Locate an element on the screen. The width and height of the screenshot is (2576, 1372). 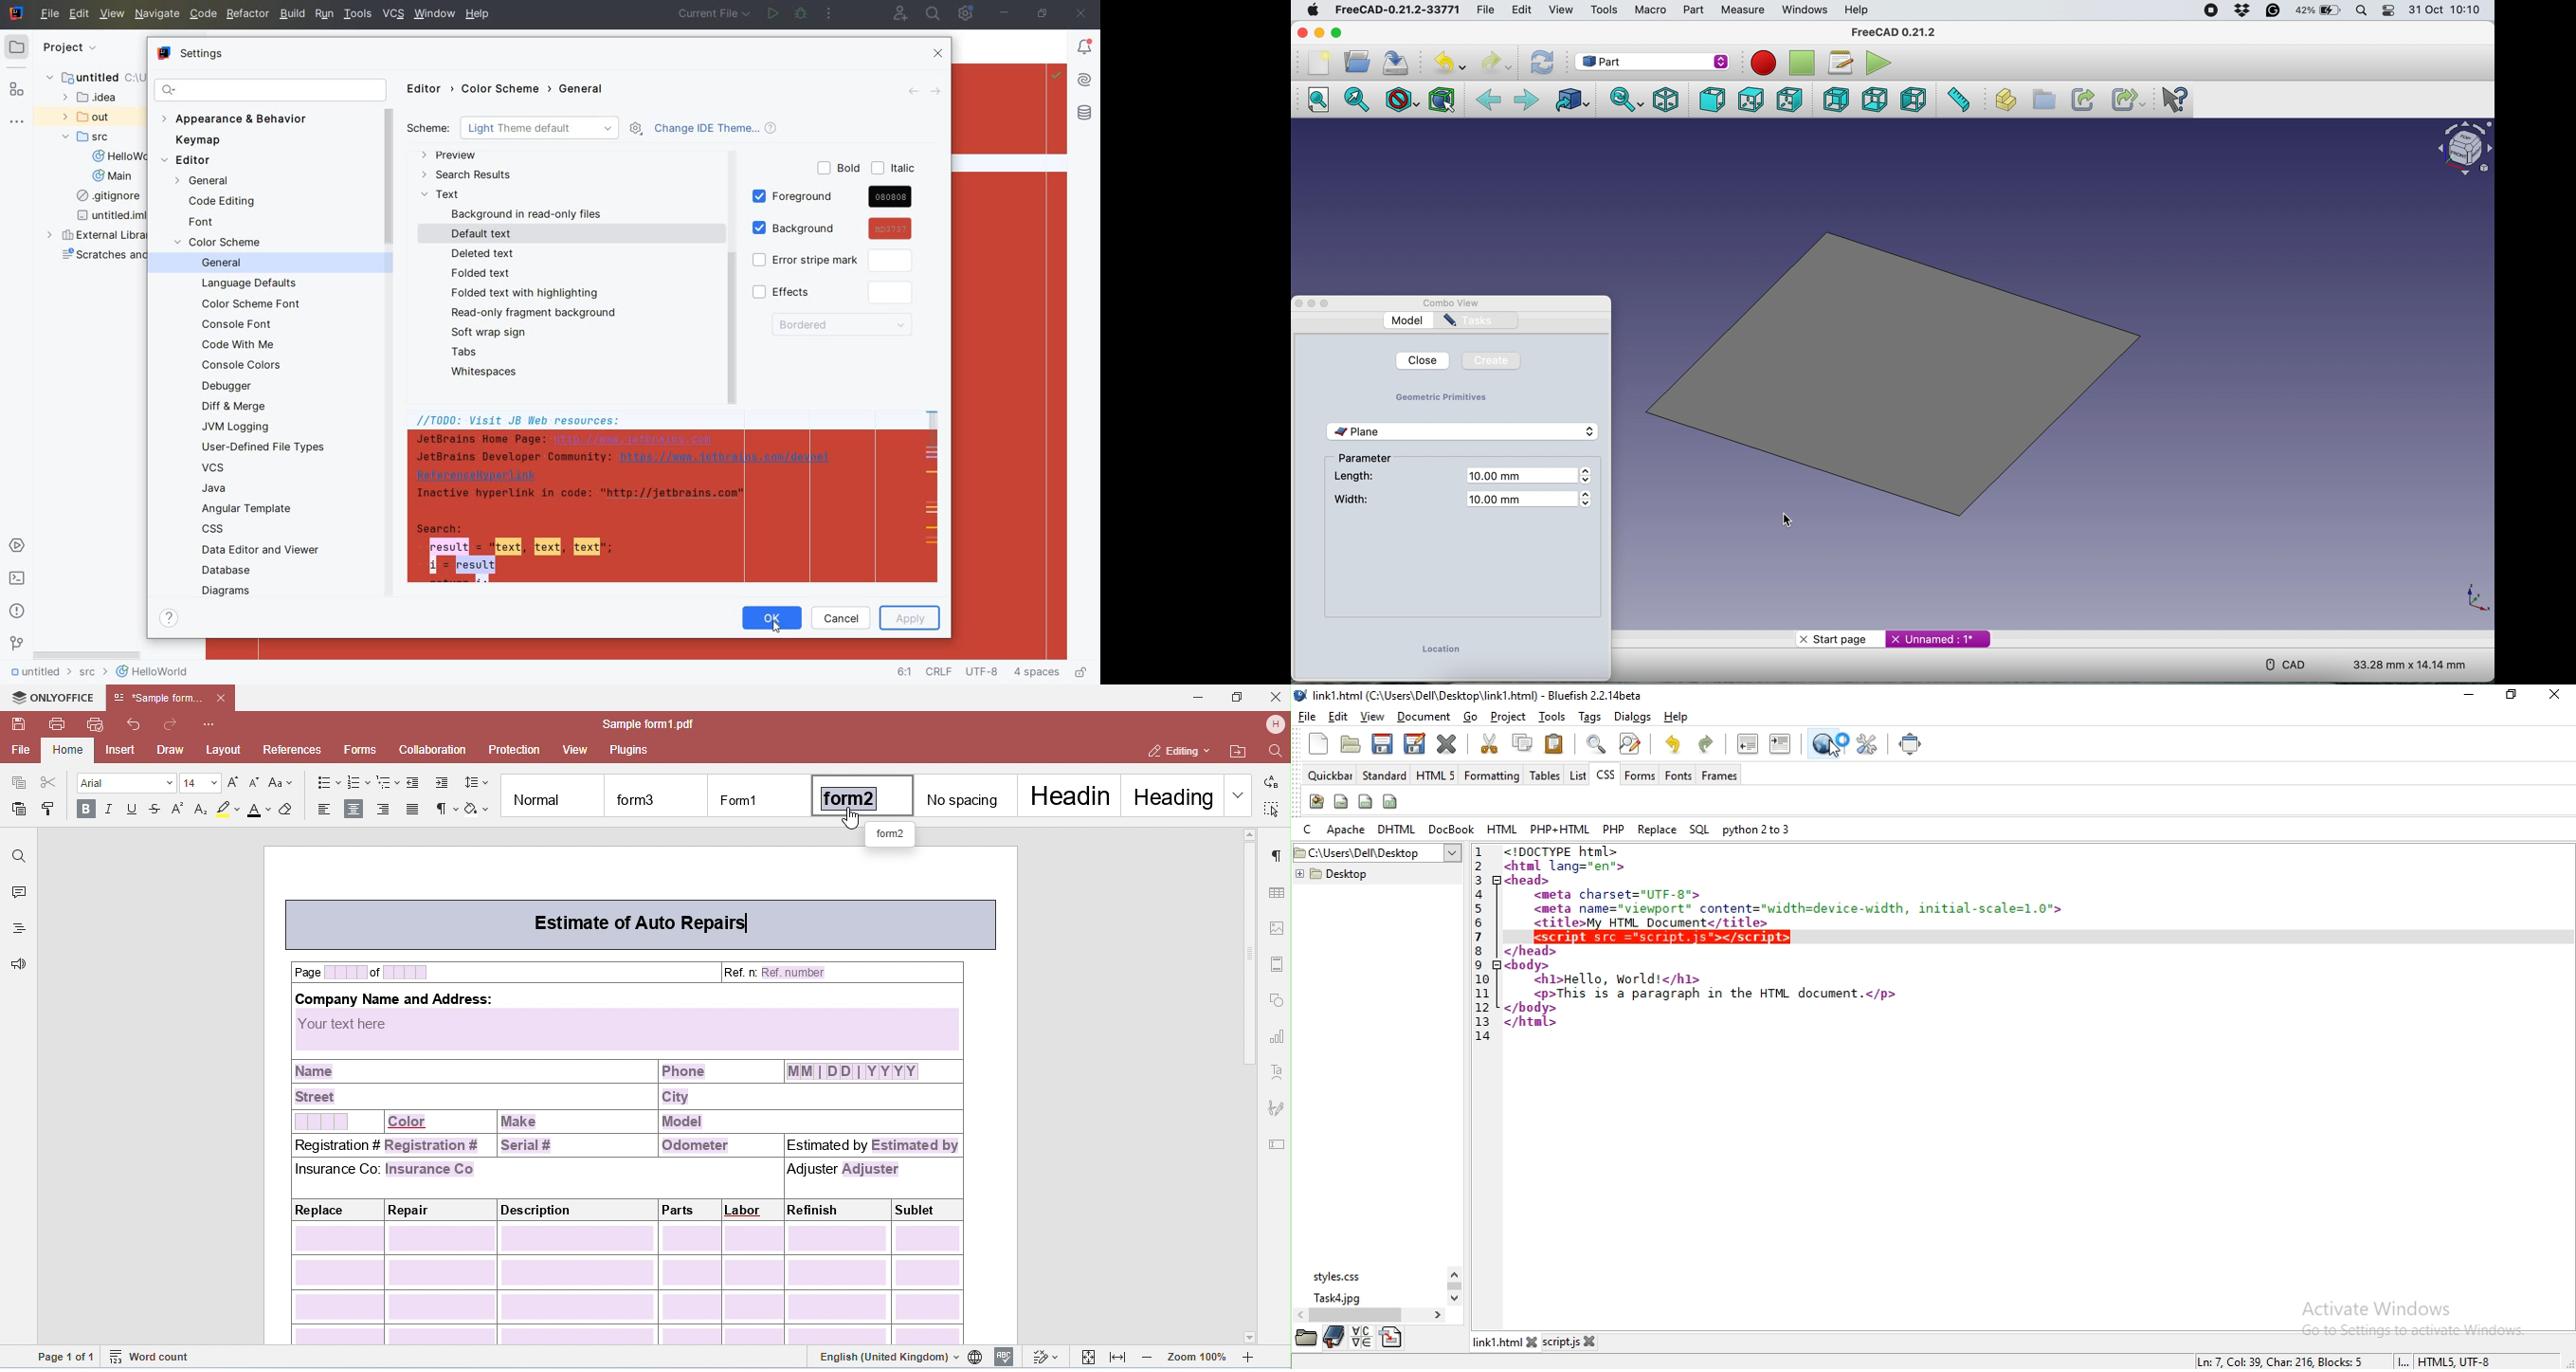
full screen is located at coordinates (1915, 745).